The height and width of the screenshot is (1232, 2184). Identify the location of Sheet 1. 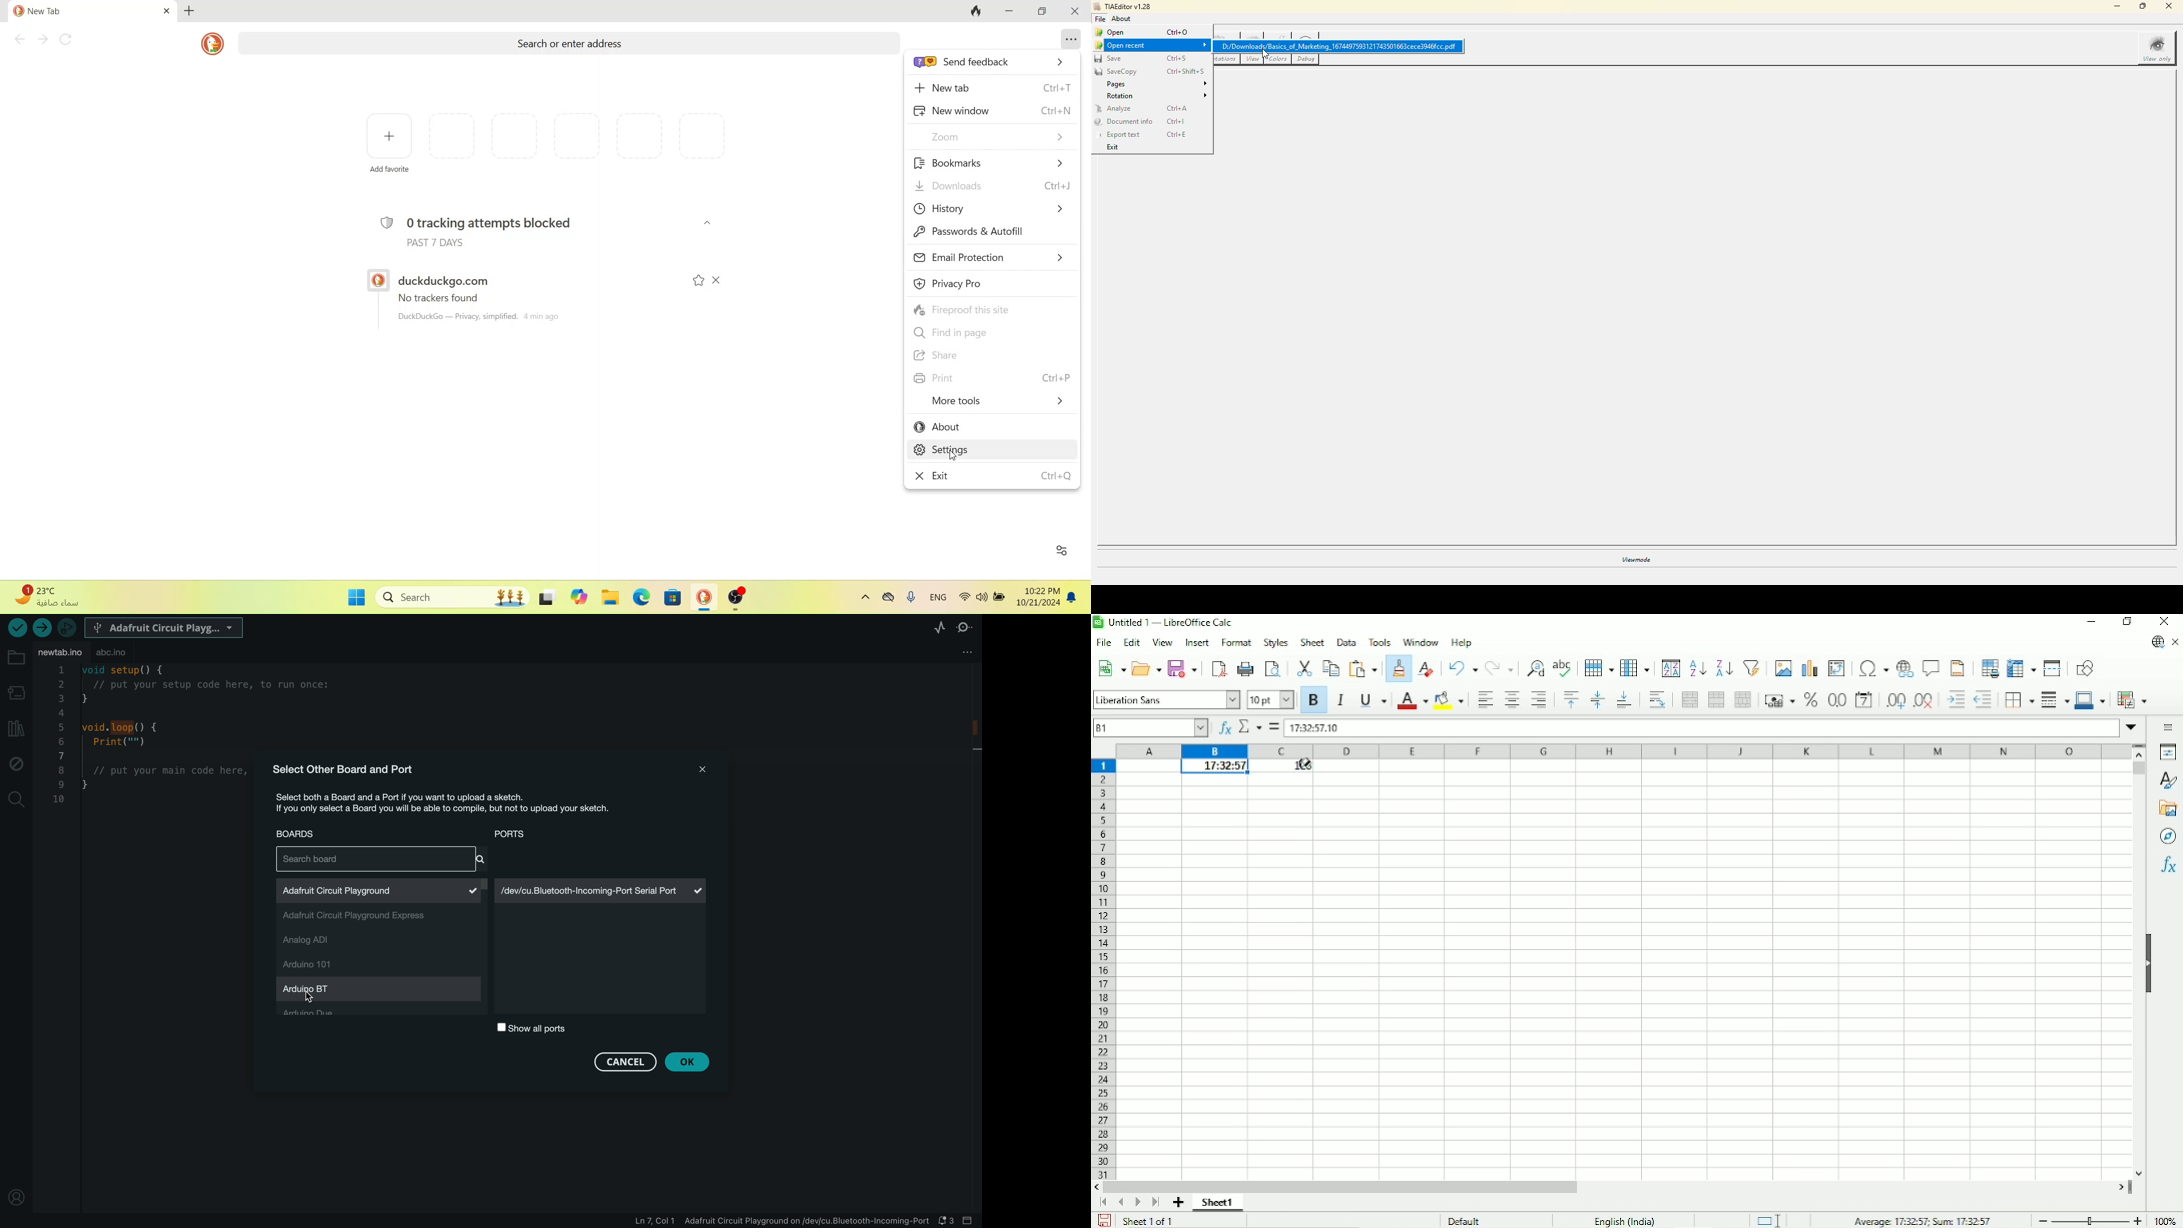
(1218, 1204).